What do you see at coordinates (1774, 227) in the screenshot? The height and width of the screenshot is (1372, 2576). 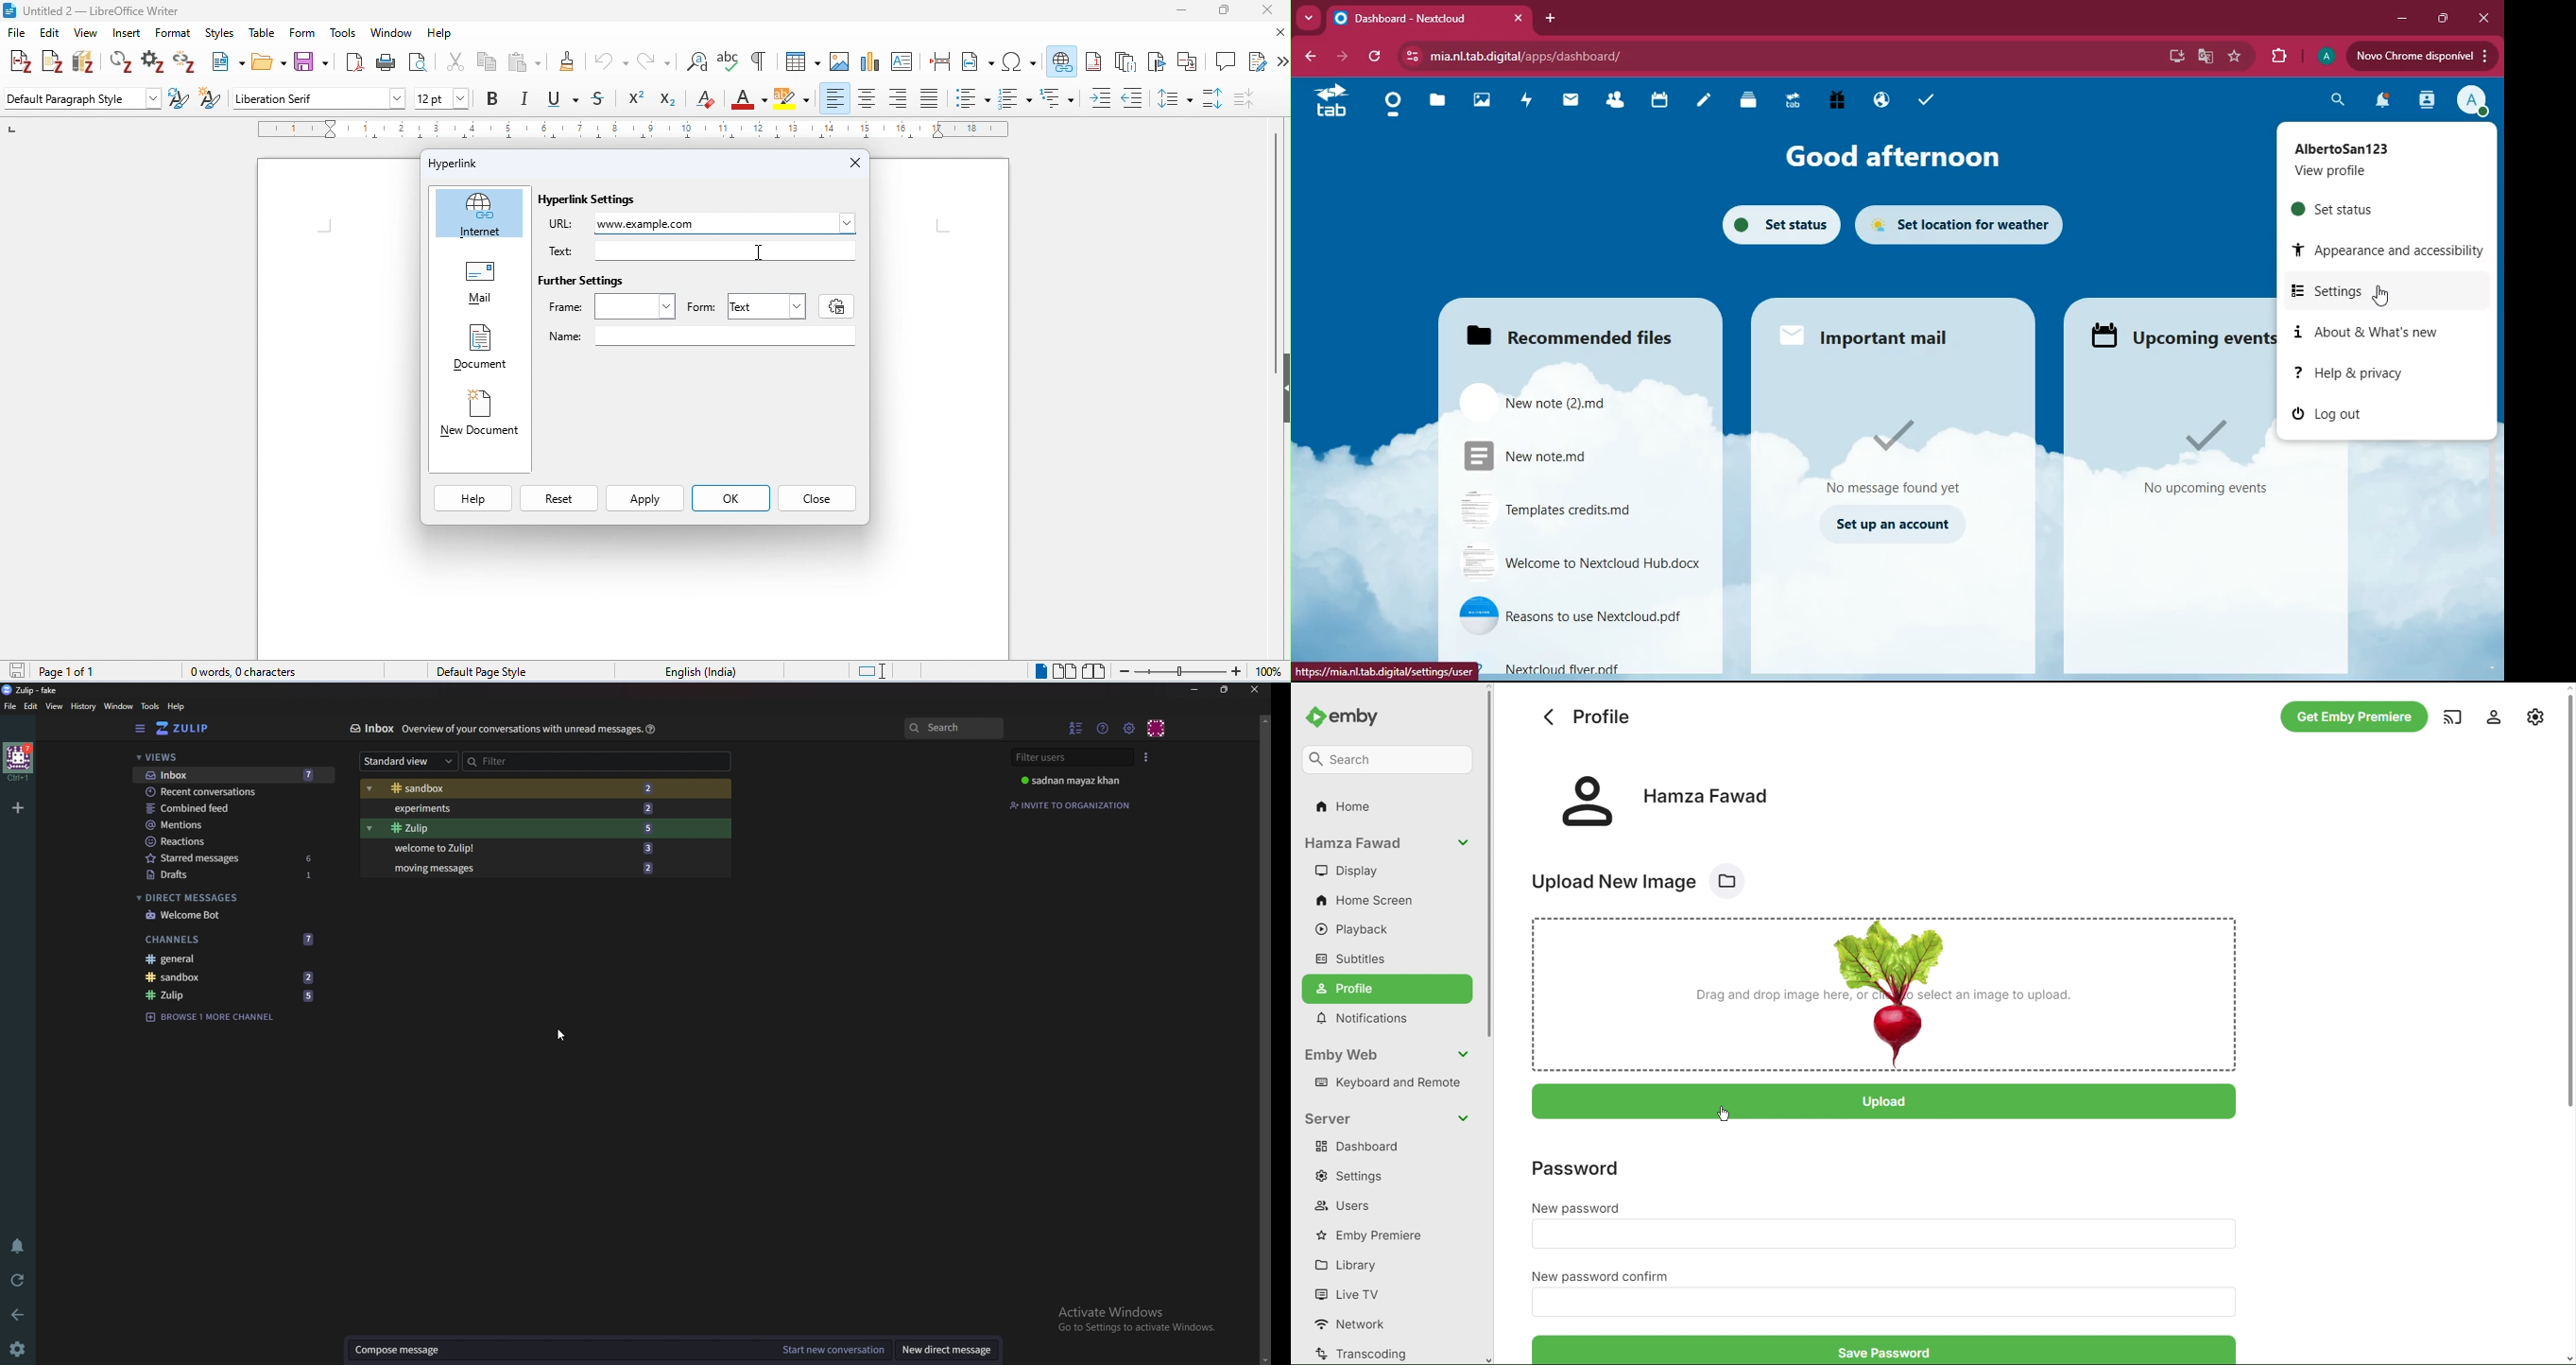 I see `set status` at bounding box center [1774, 227].